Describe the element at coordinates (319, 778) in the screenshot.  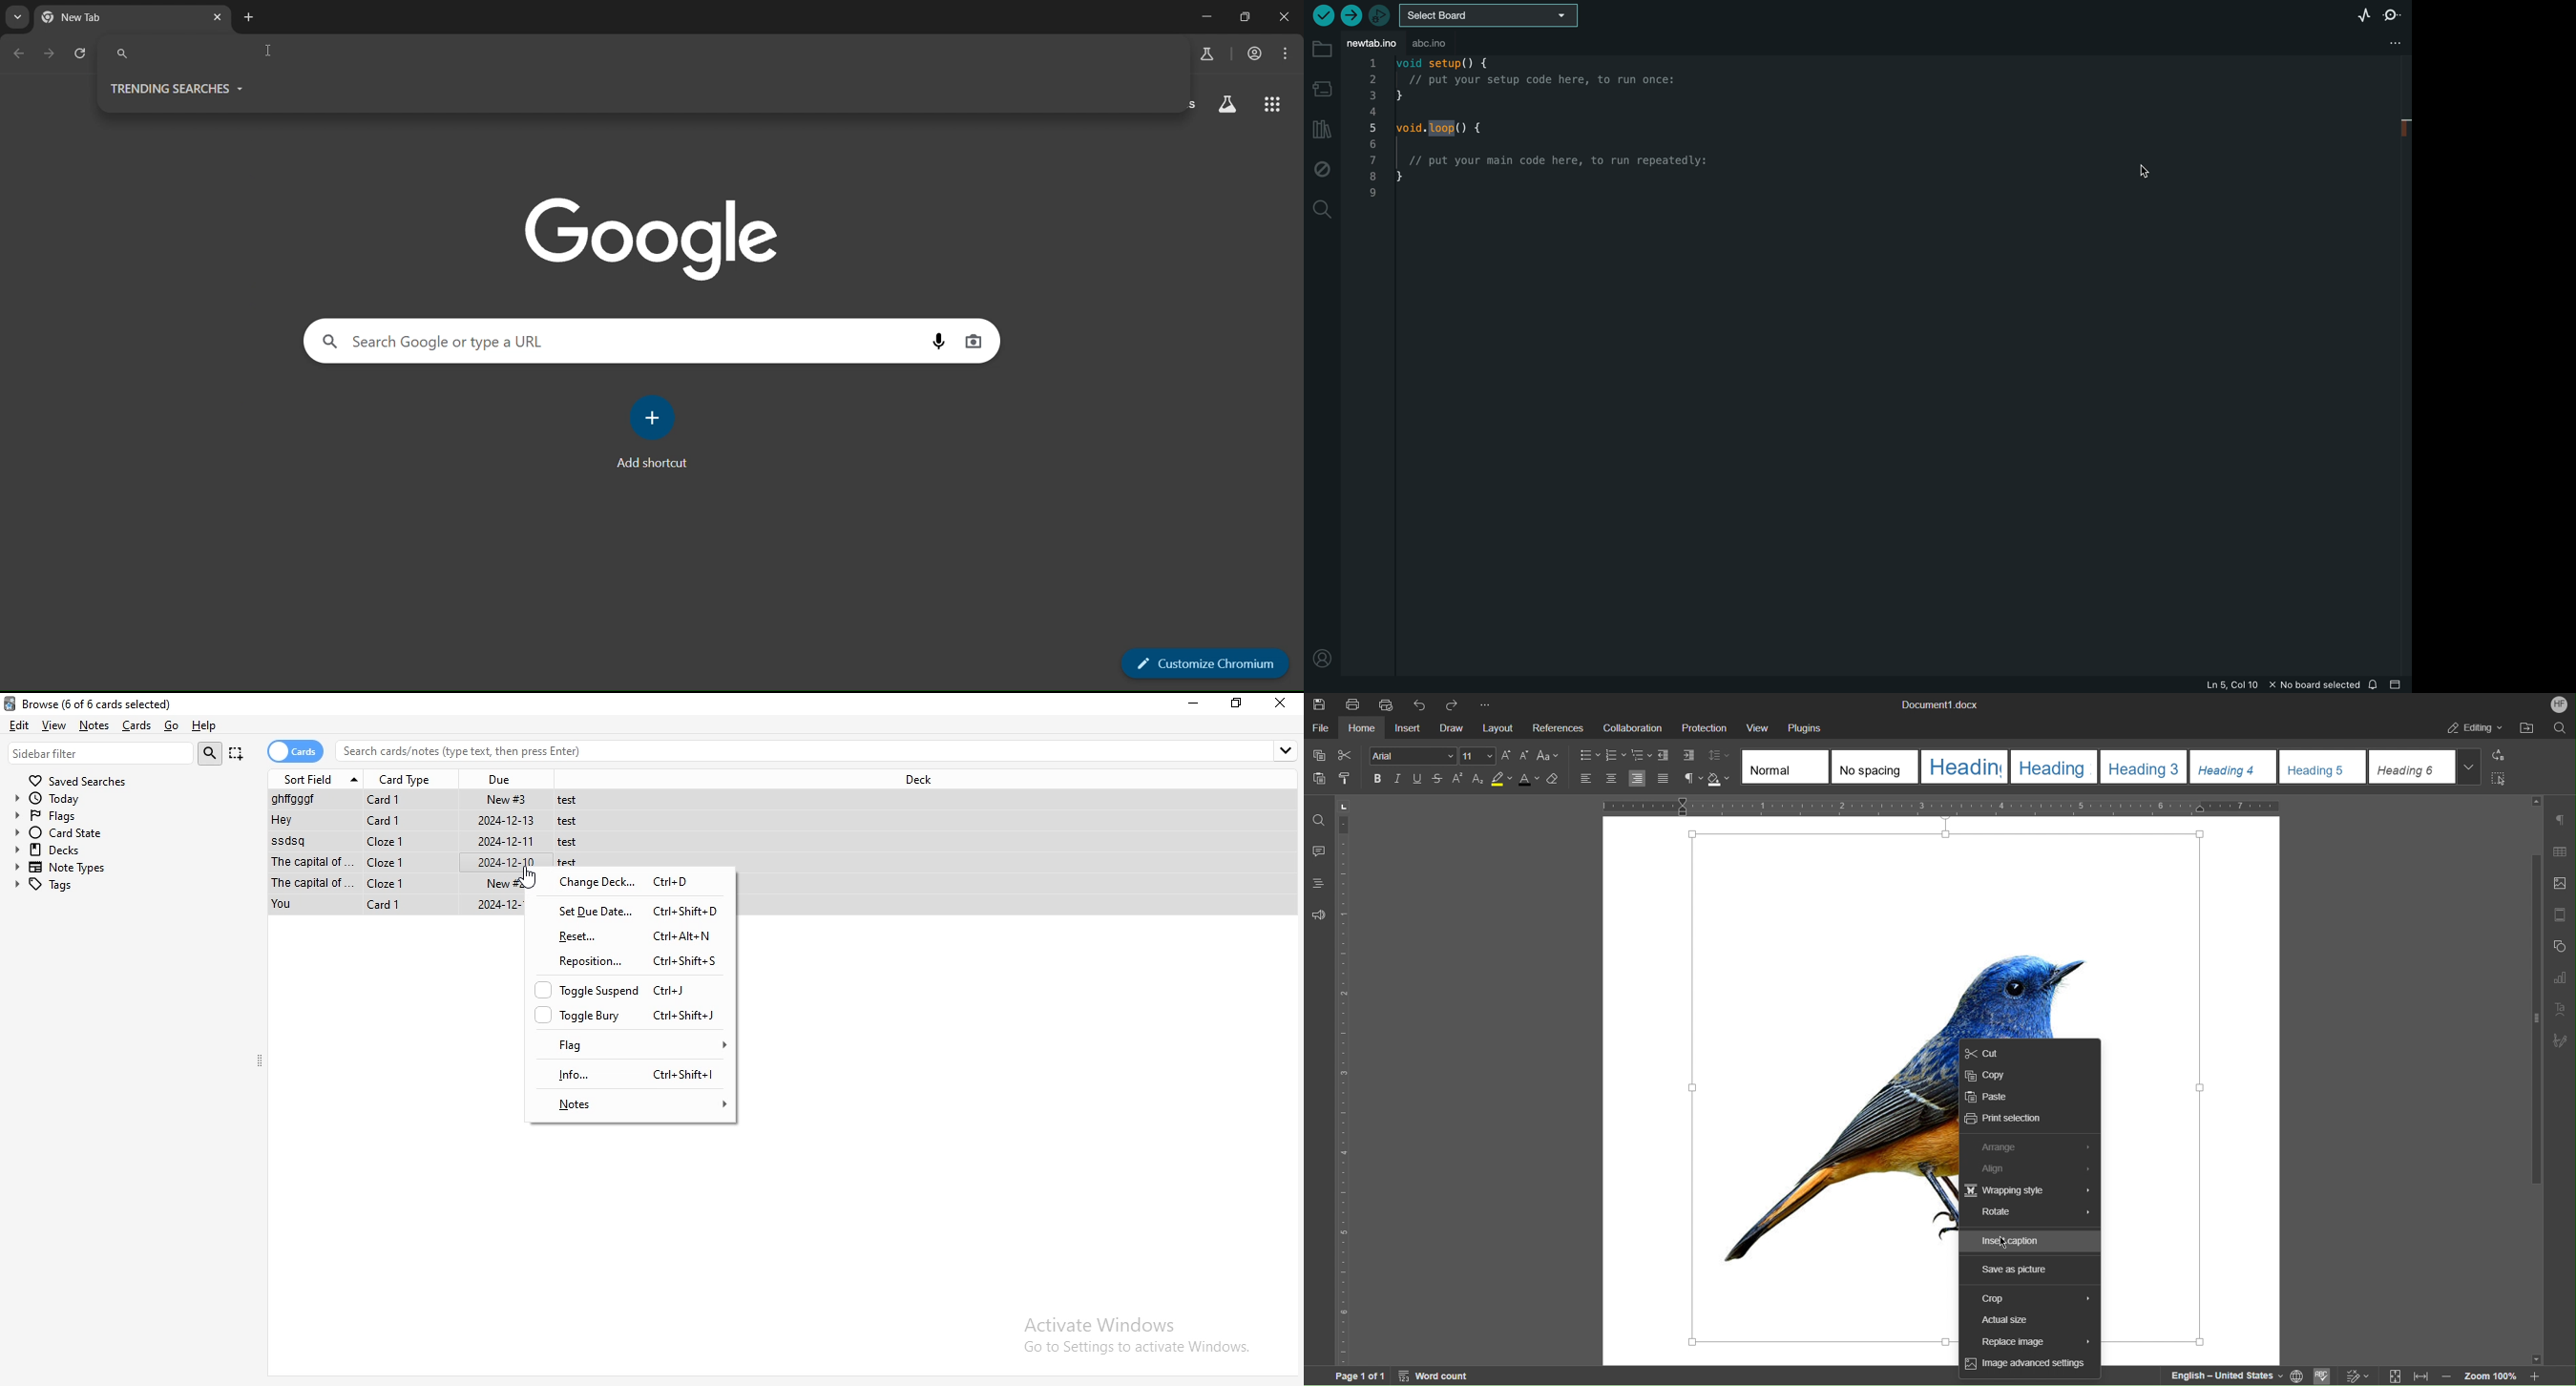
I see `sort field` at that location.